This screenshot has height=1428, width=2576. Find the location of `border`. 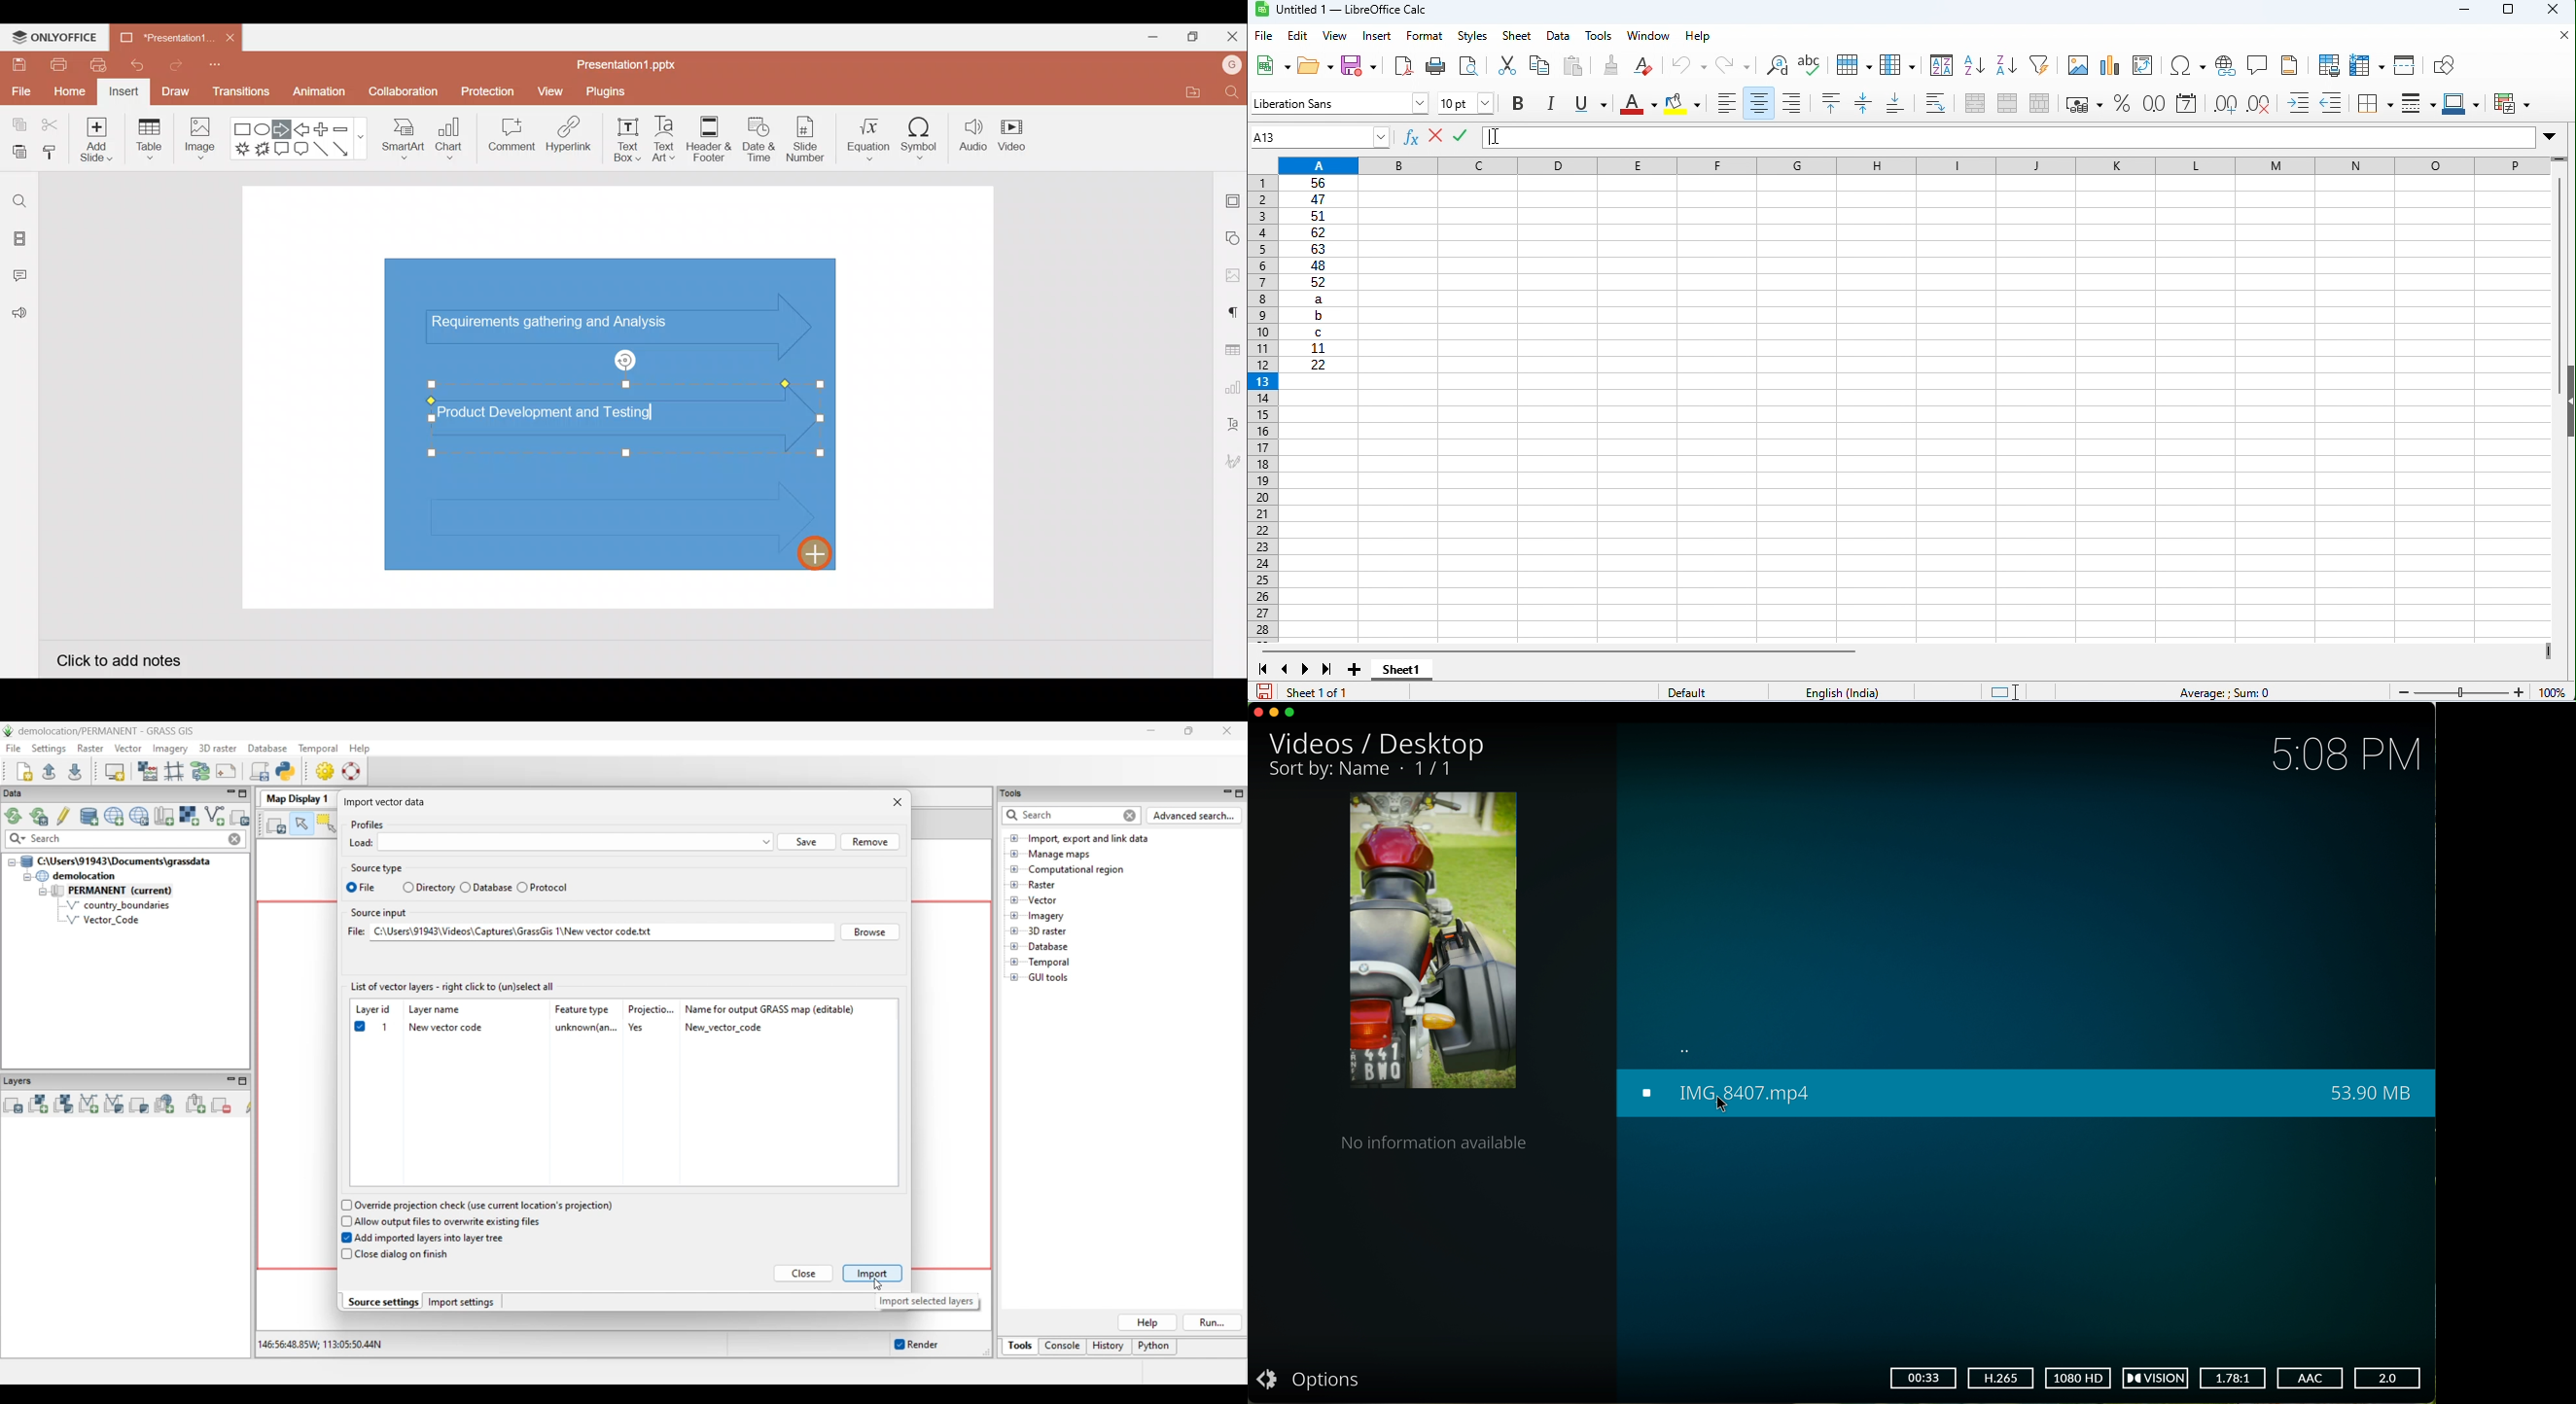

border is located at coordinates (2375, 104).